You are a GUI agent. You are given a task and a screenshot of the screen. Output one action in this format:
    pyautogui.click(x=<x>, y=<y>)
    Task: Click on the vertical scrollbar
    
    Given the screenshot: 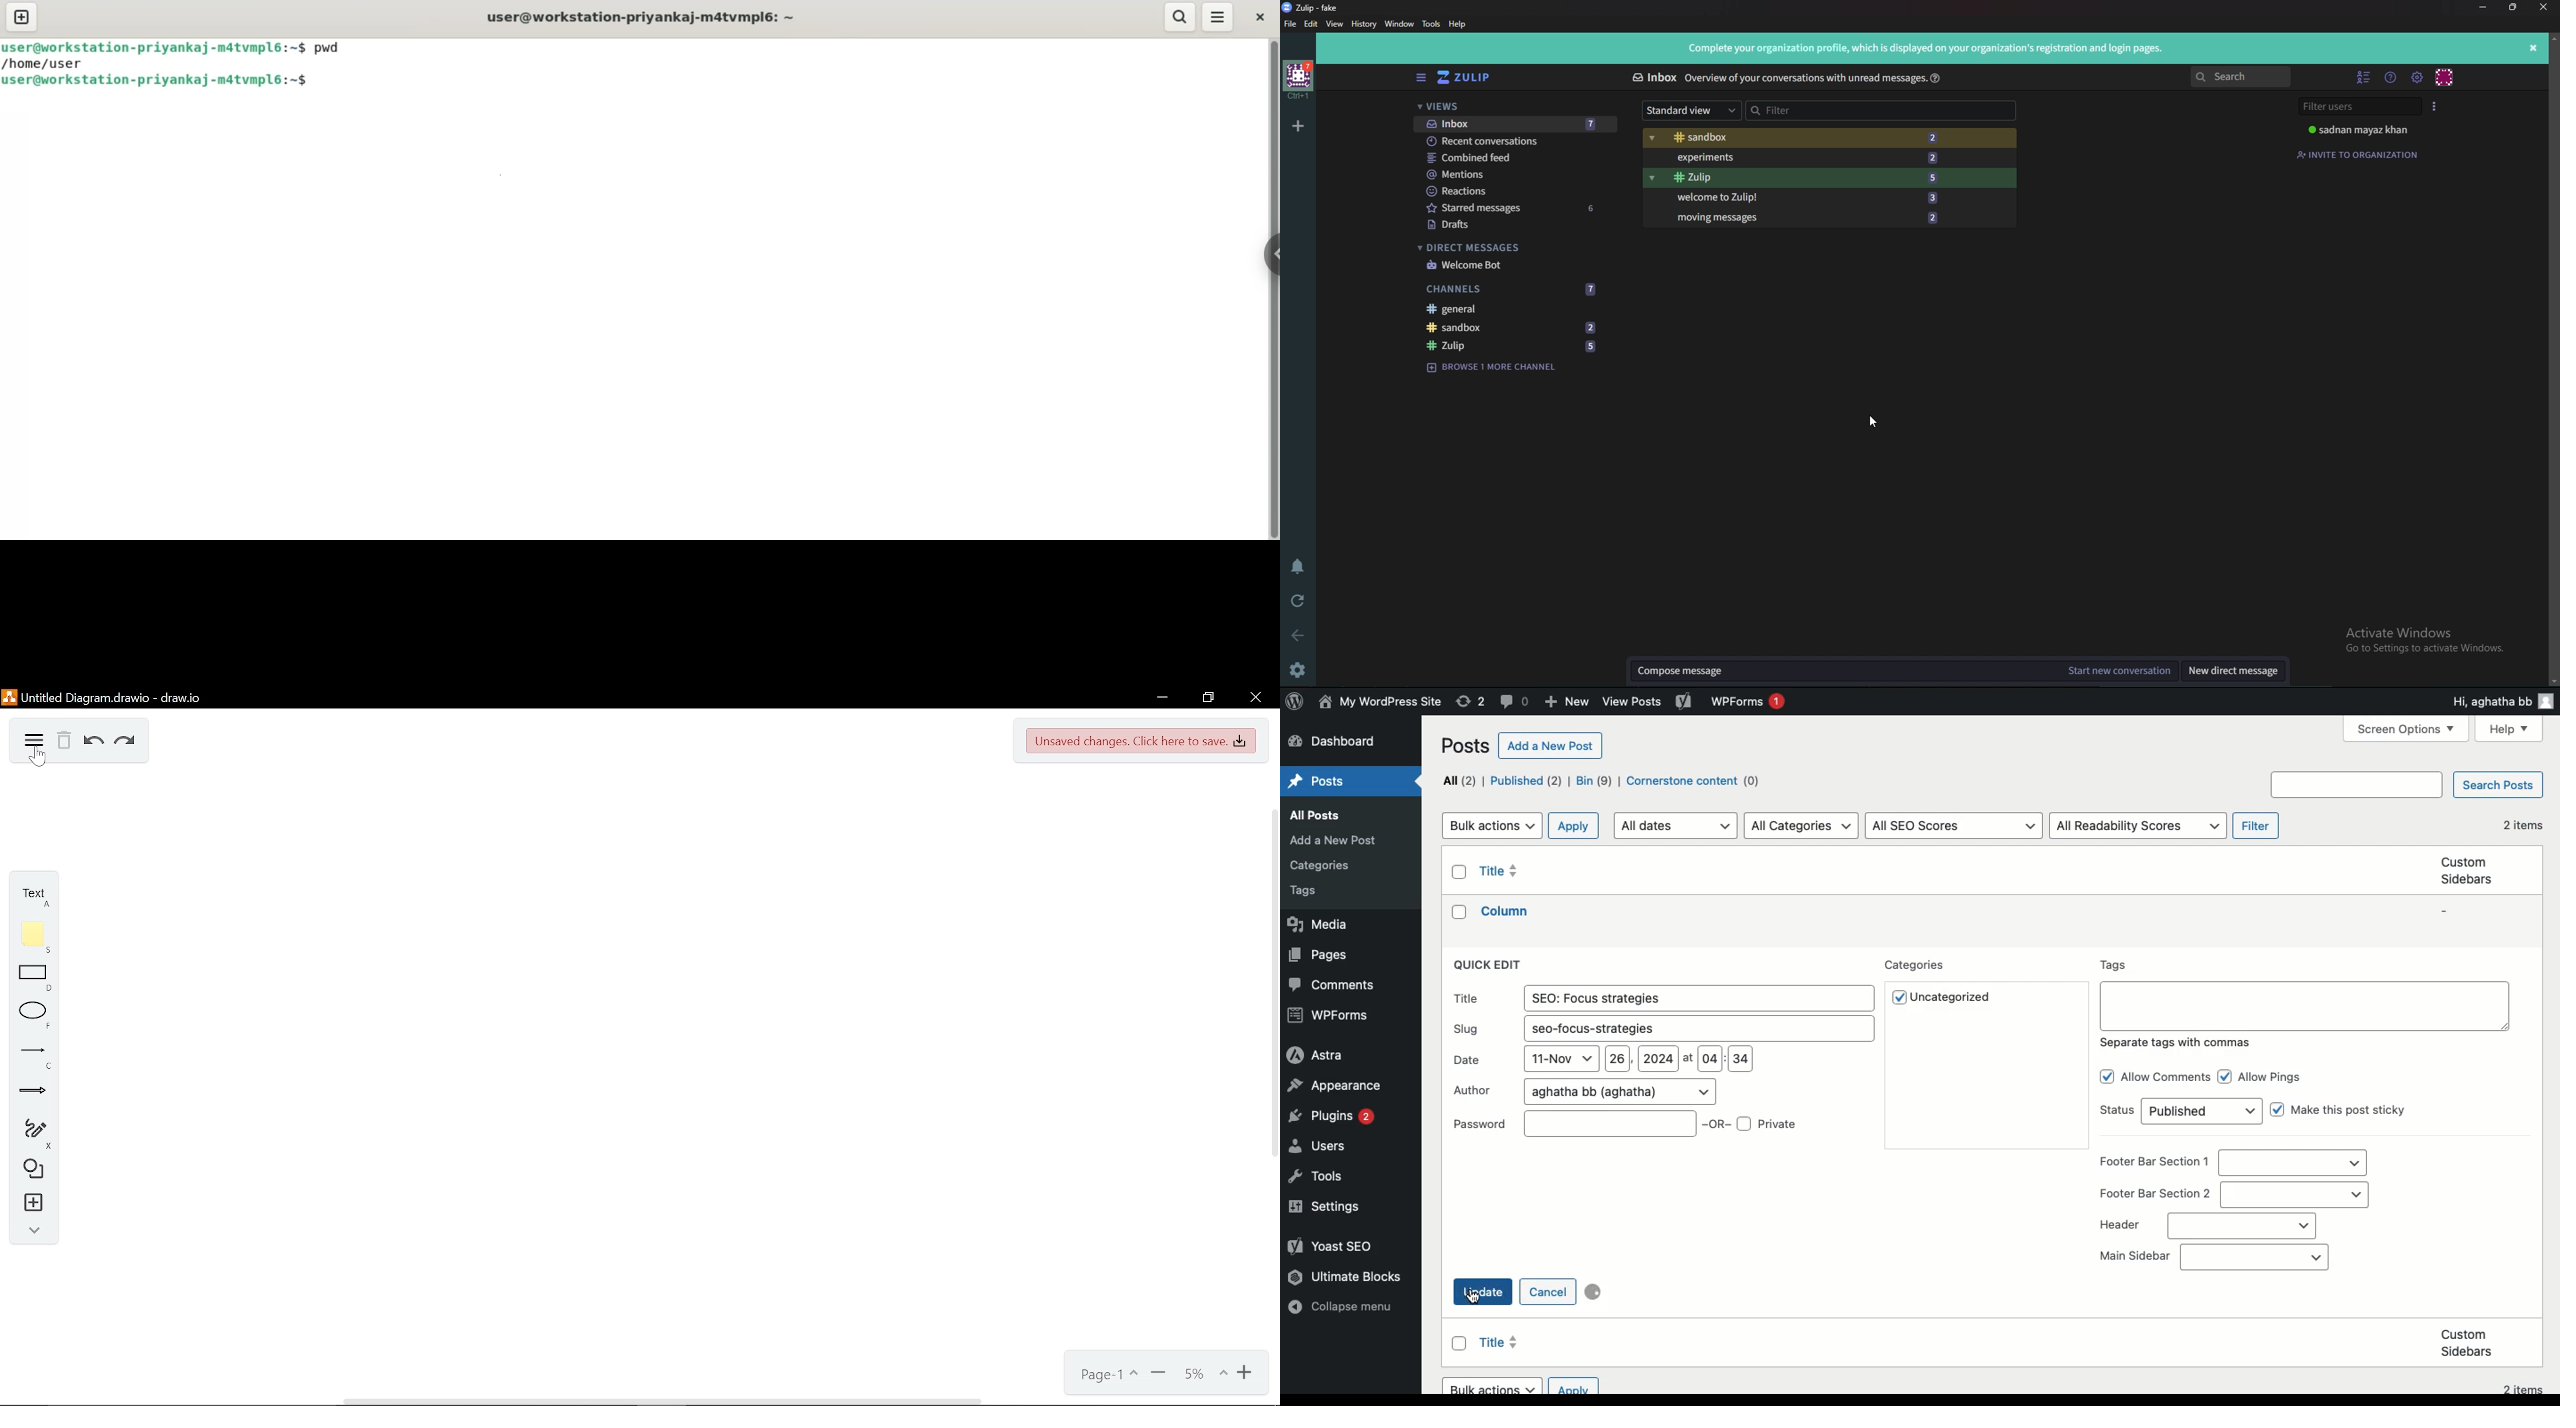 What is the action you would take?
    pyautogui.click(x=1268, y=981)
    